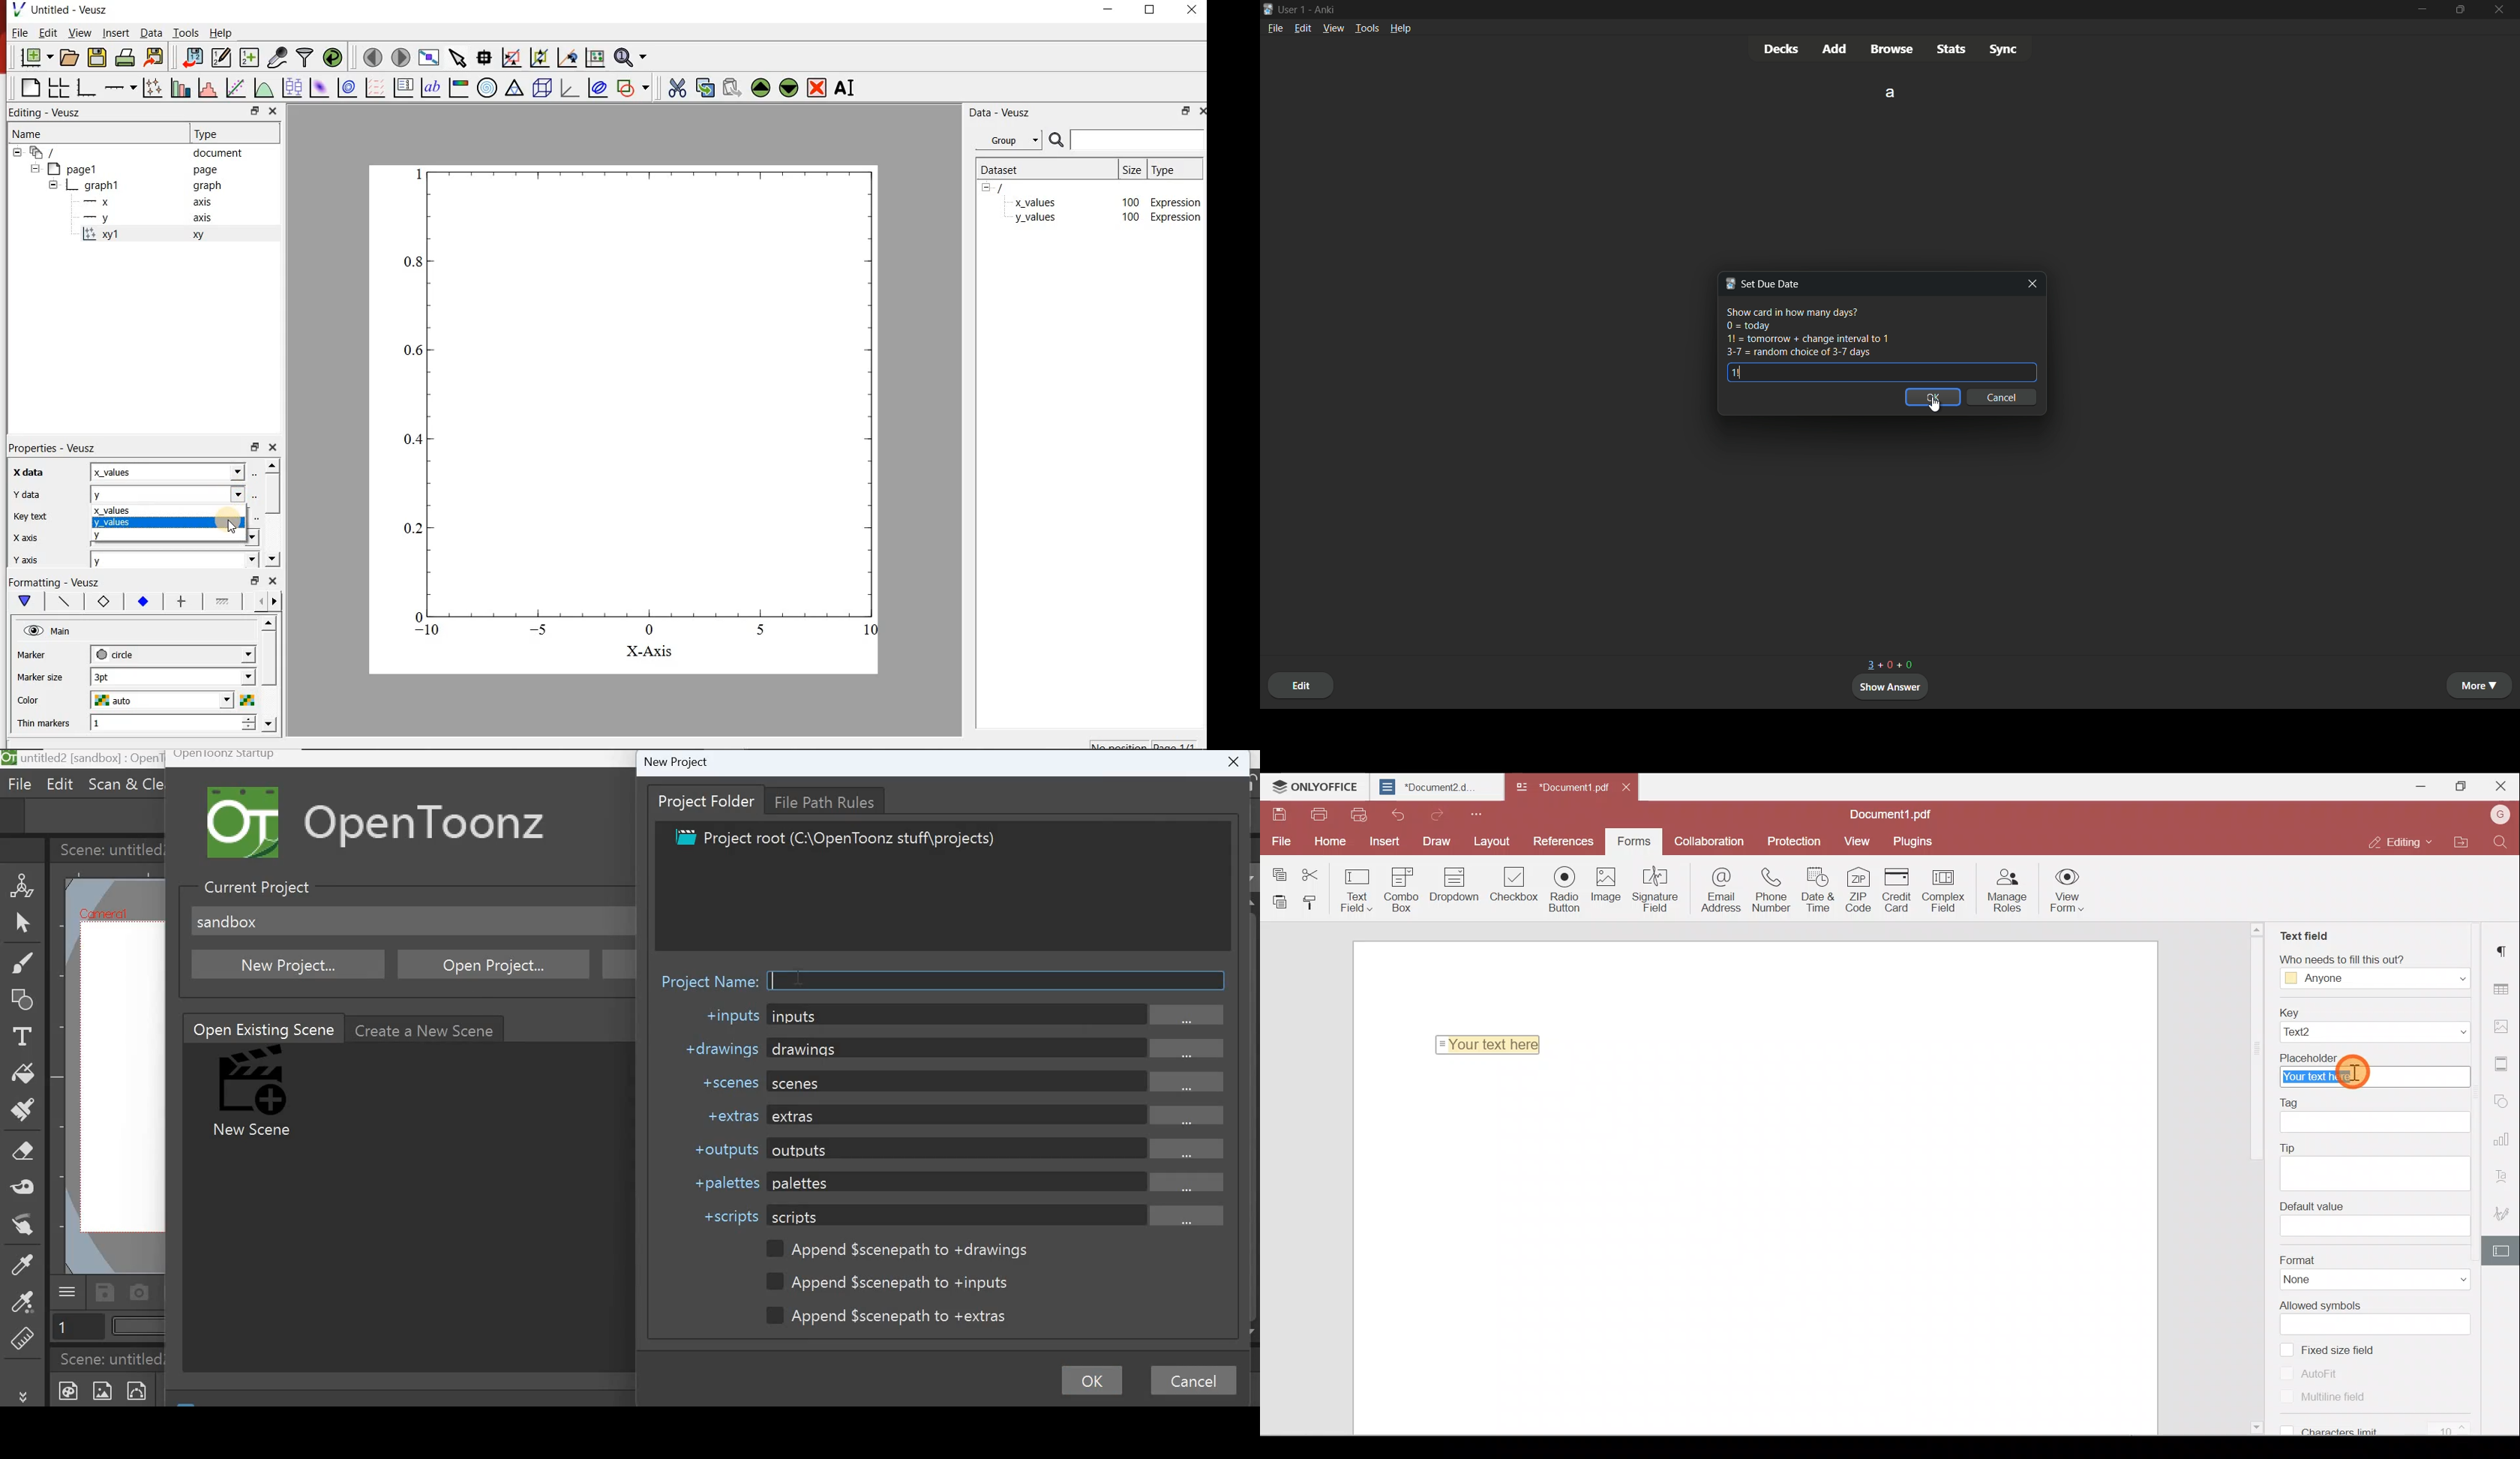 This screenshot has width=2520, height=1484. I want to click on size , so click(1133, 170).